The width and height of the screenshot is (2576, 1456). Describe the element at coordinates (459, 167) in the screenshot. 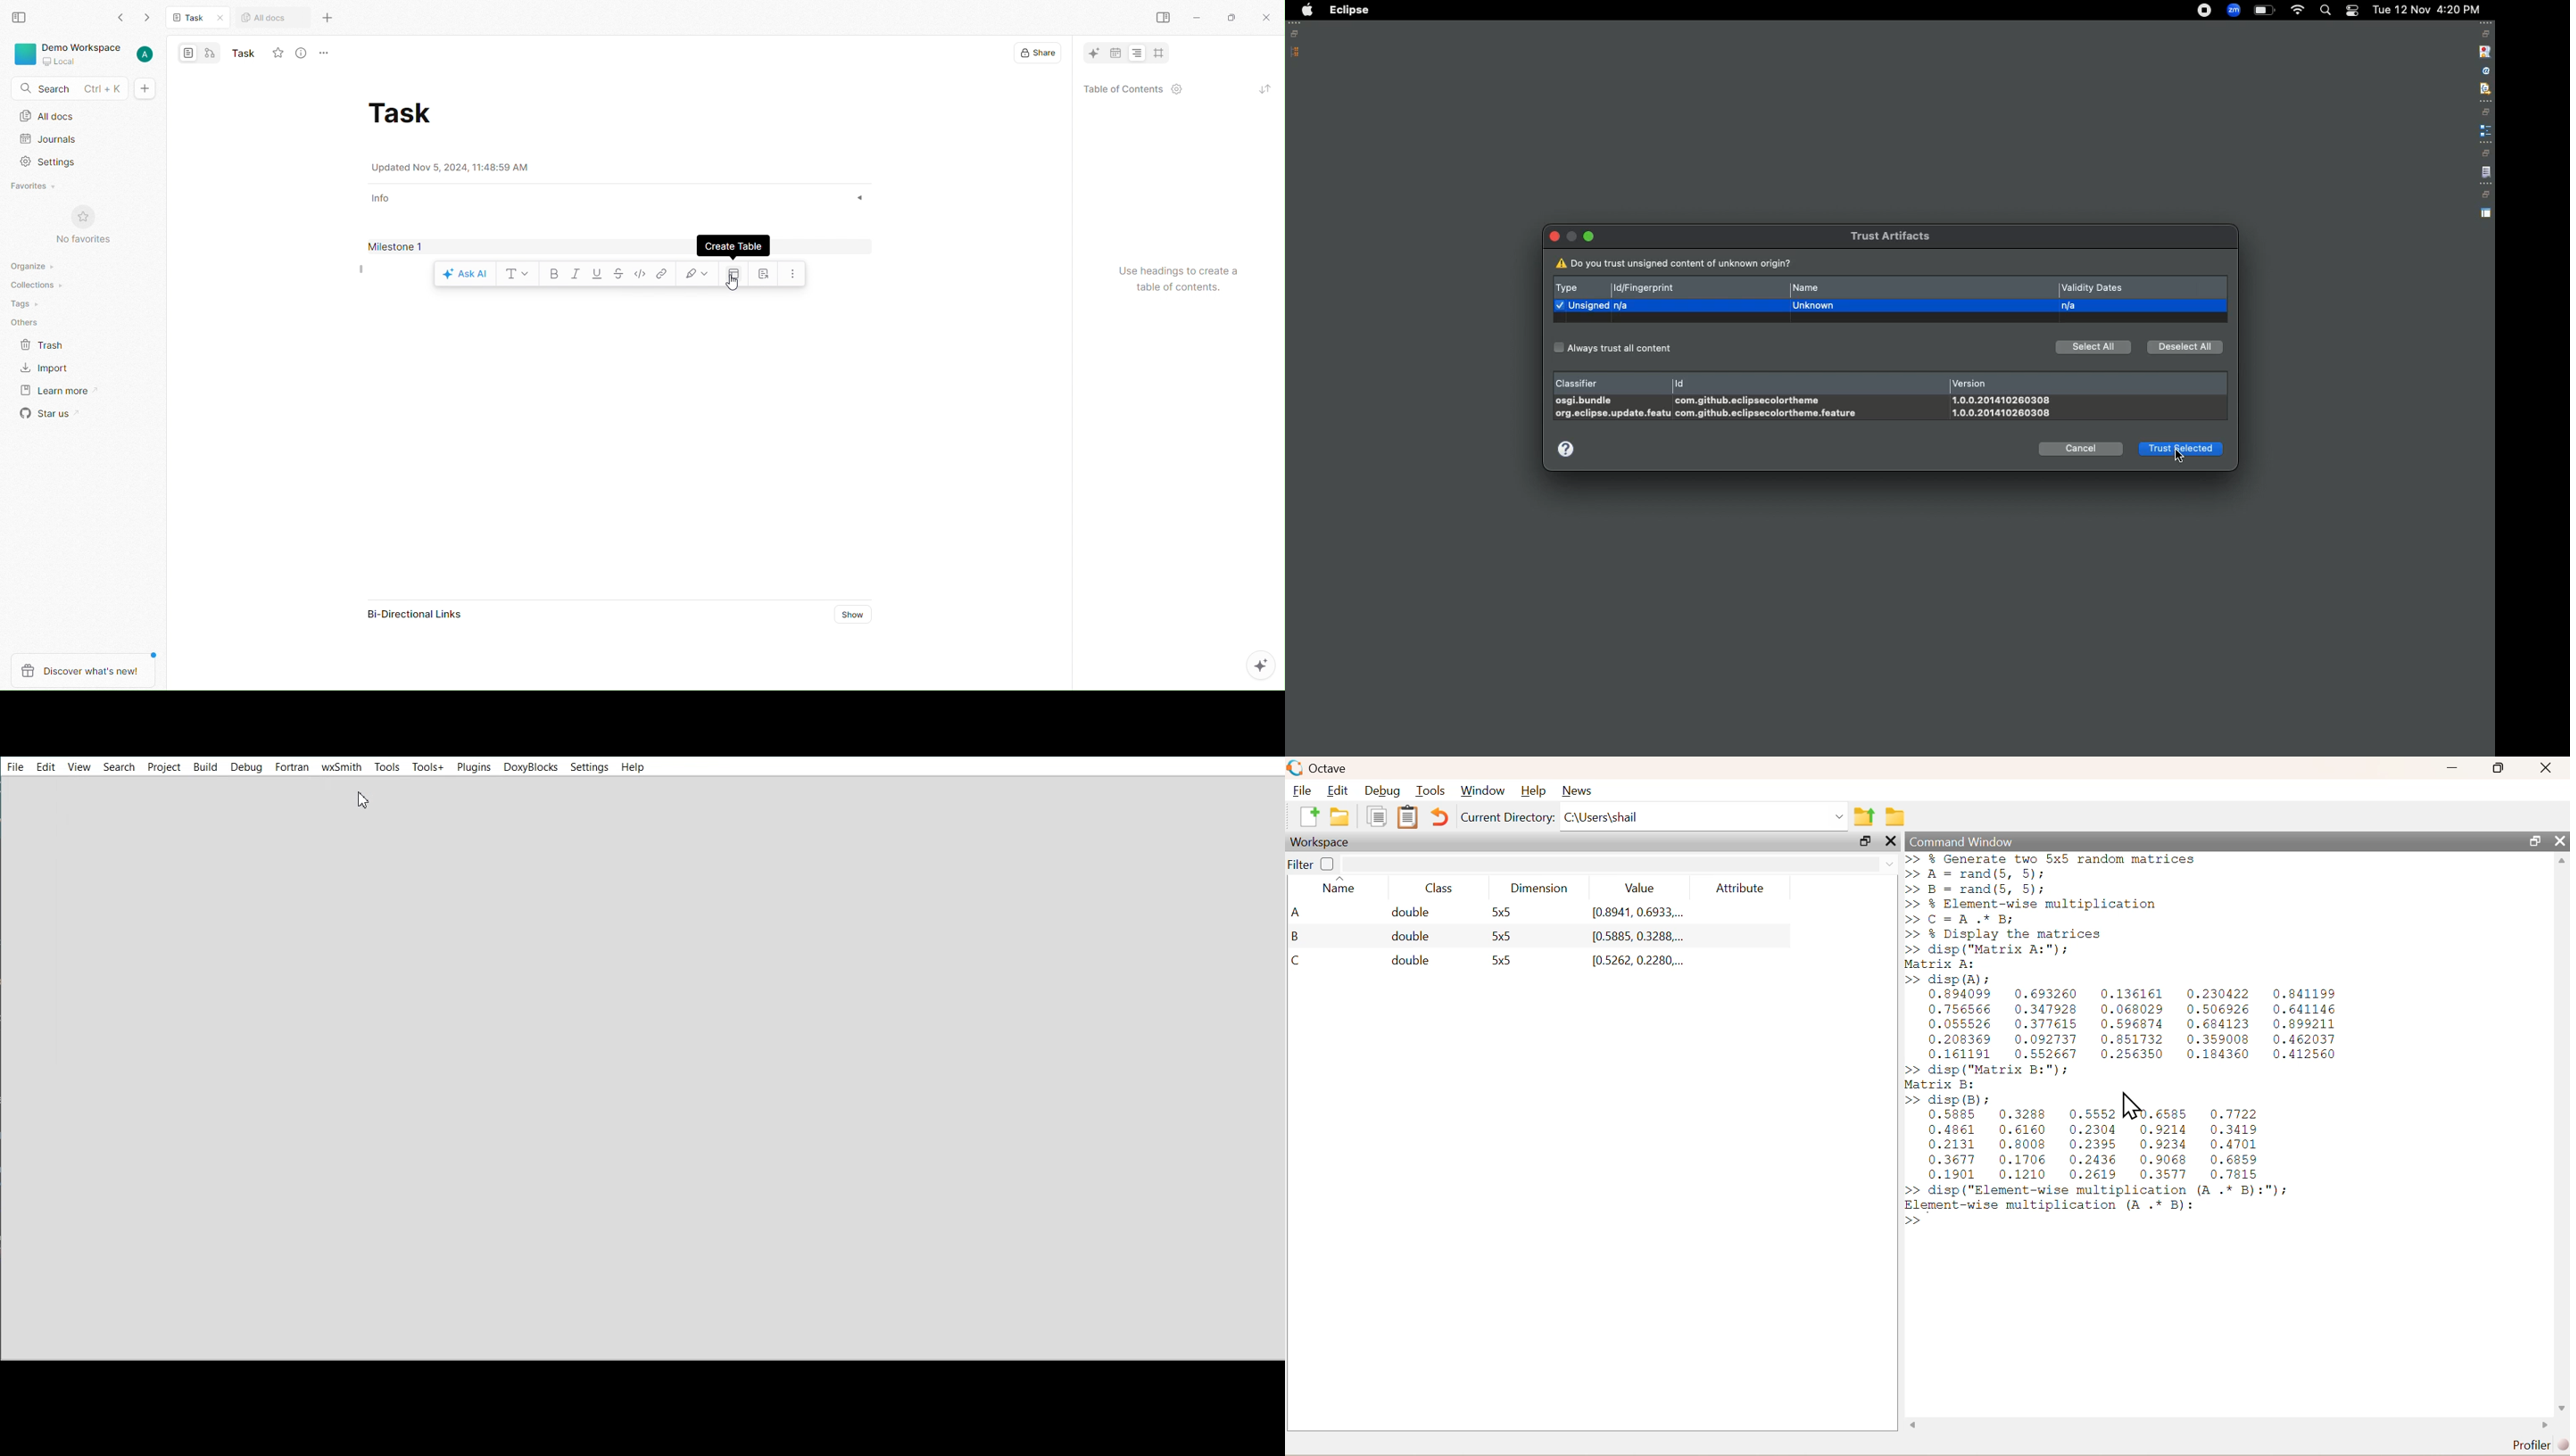

I see `Updated Nov 5, 2024, 11:48:59 AM` at that location.